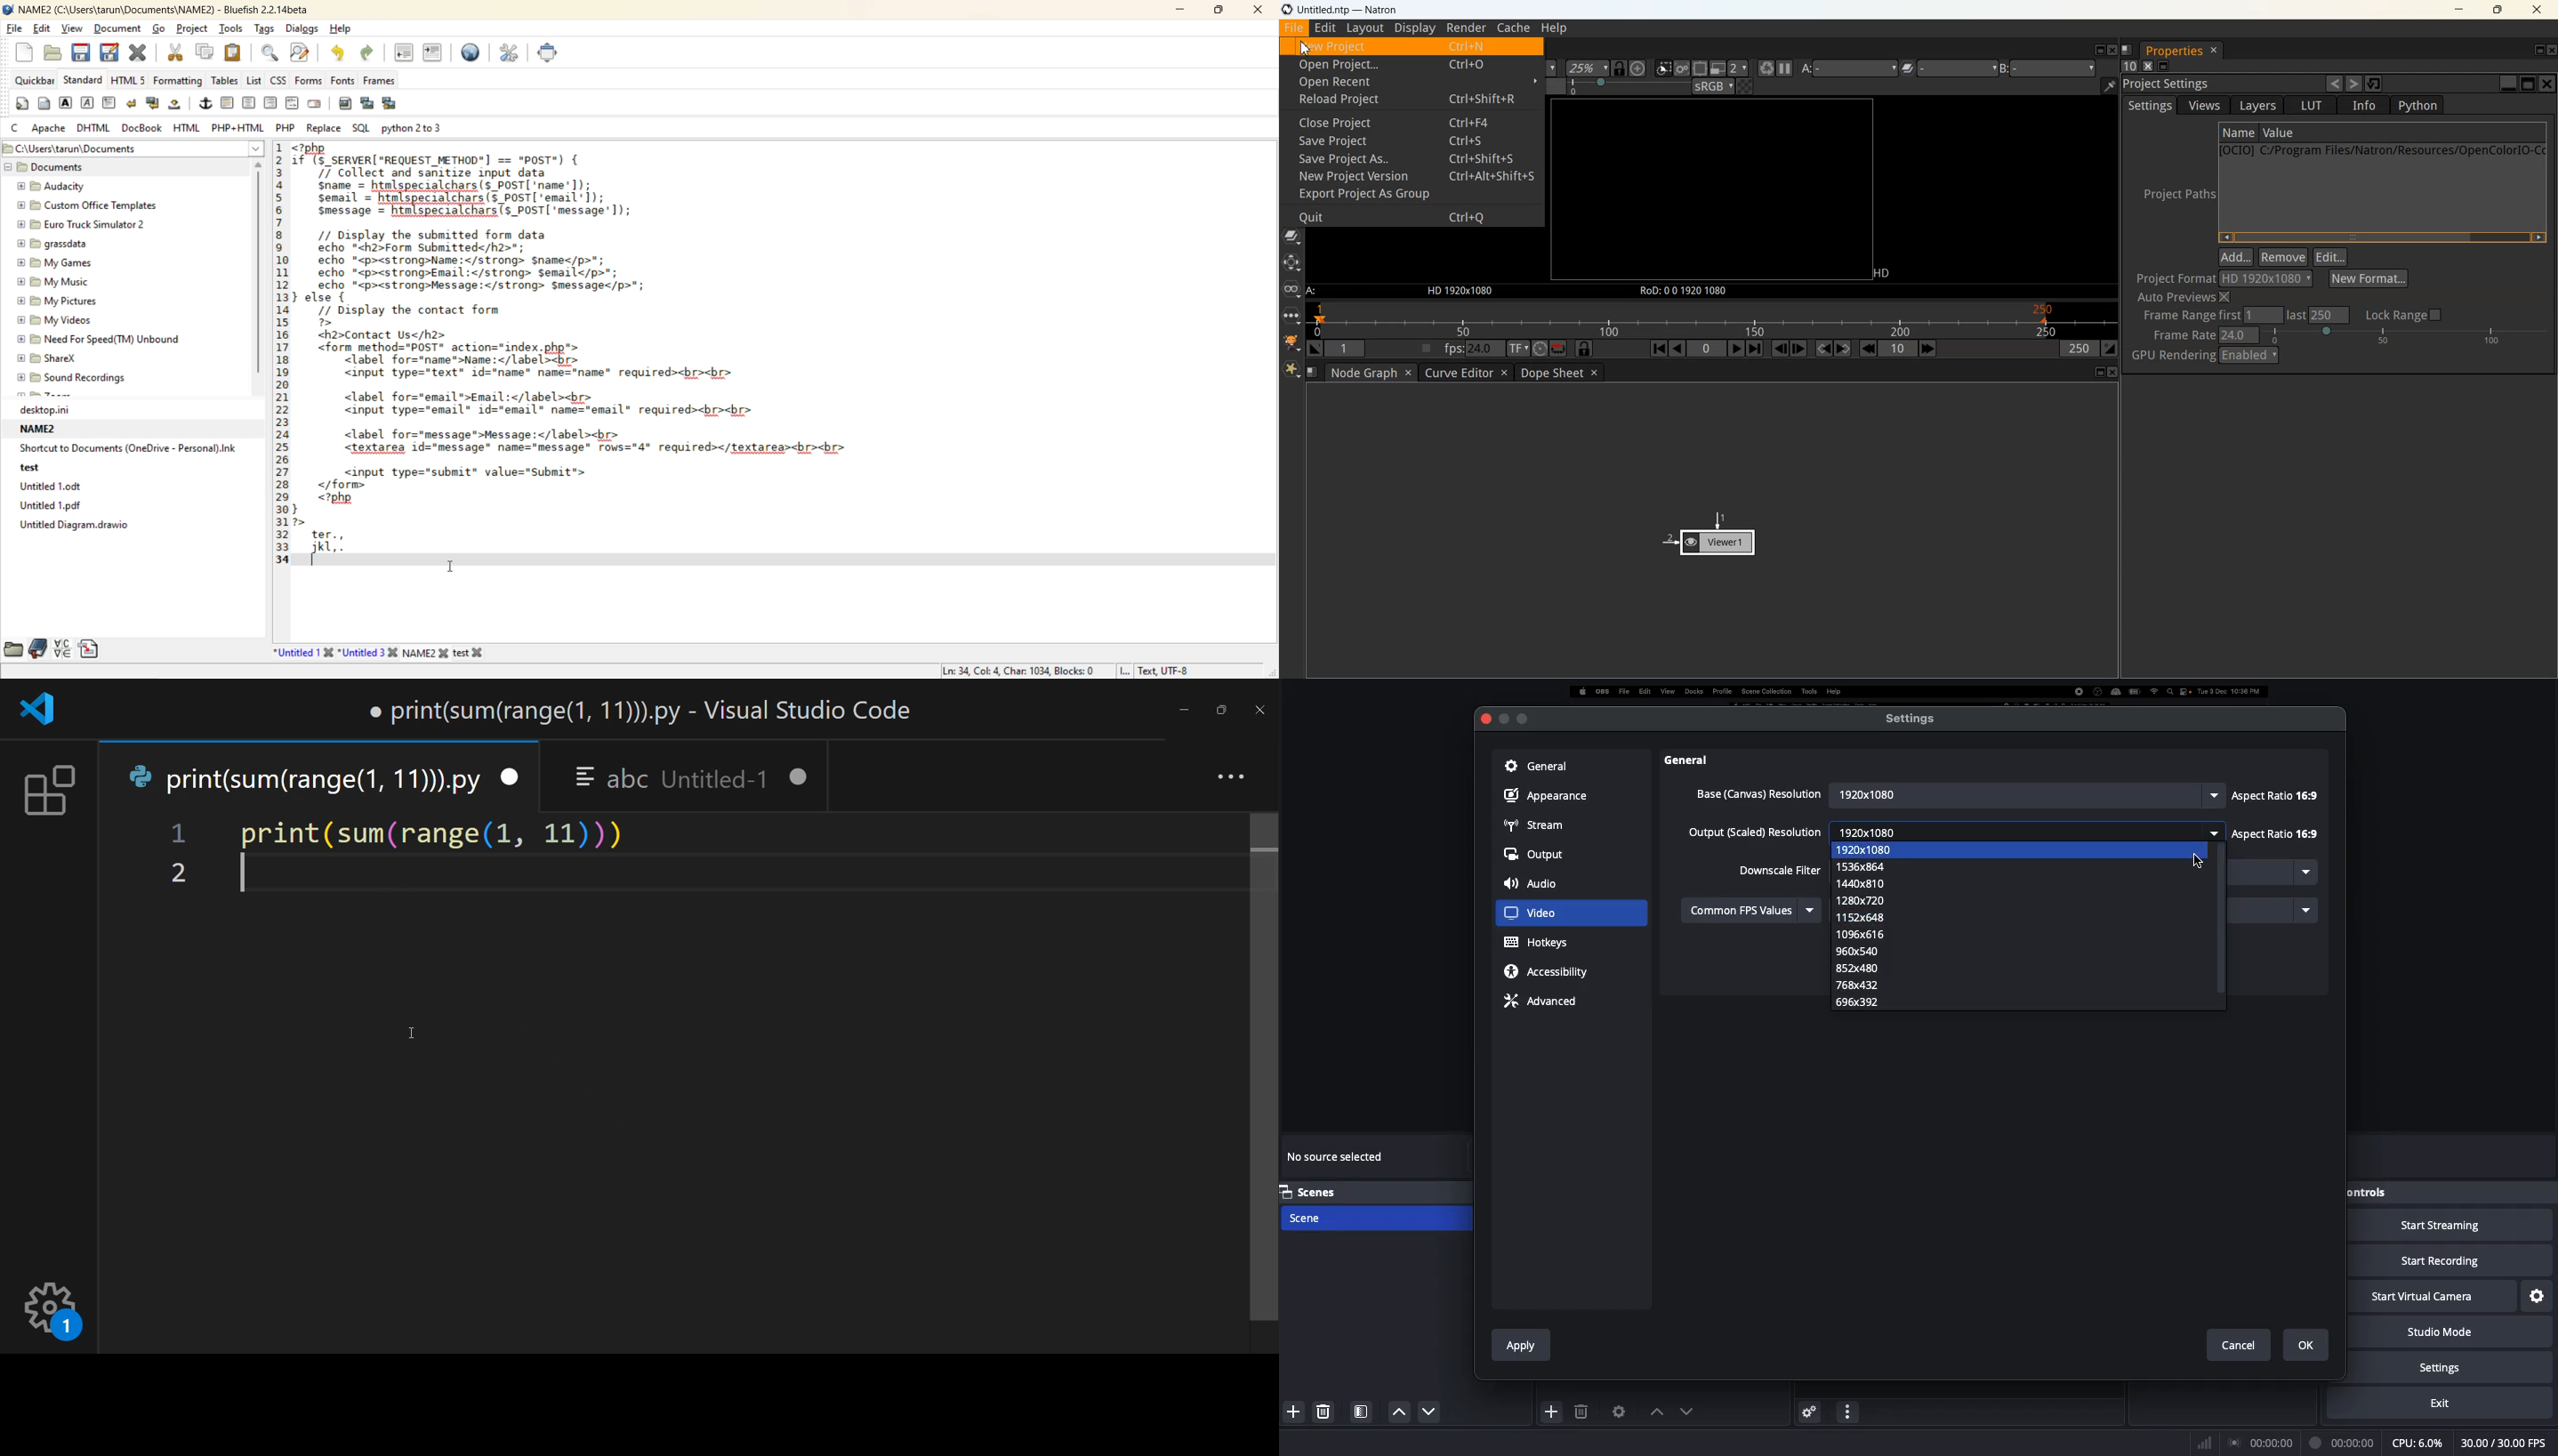 This screenshot has height=1456, width=2576. Describe the element at coordinates (1178, 11) in the screenshot. I see `minimize` at that location.